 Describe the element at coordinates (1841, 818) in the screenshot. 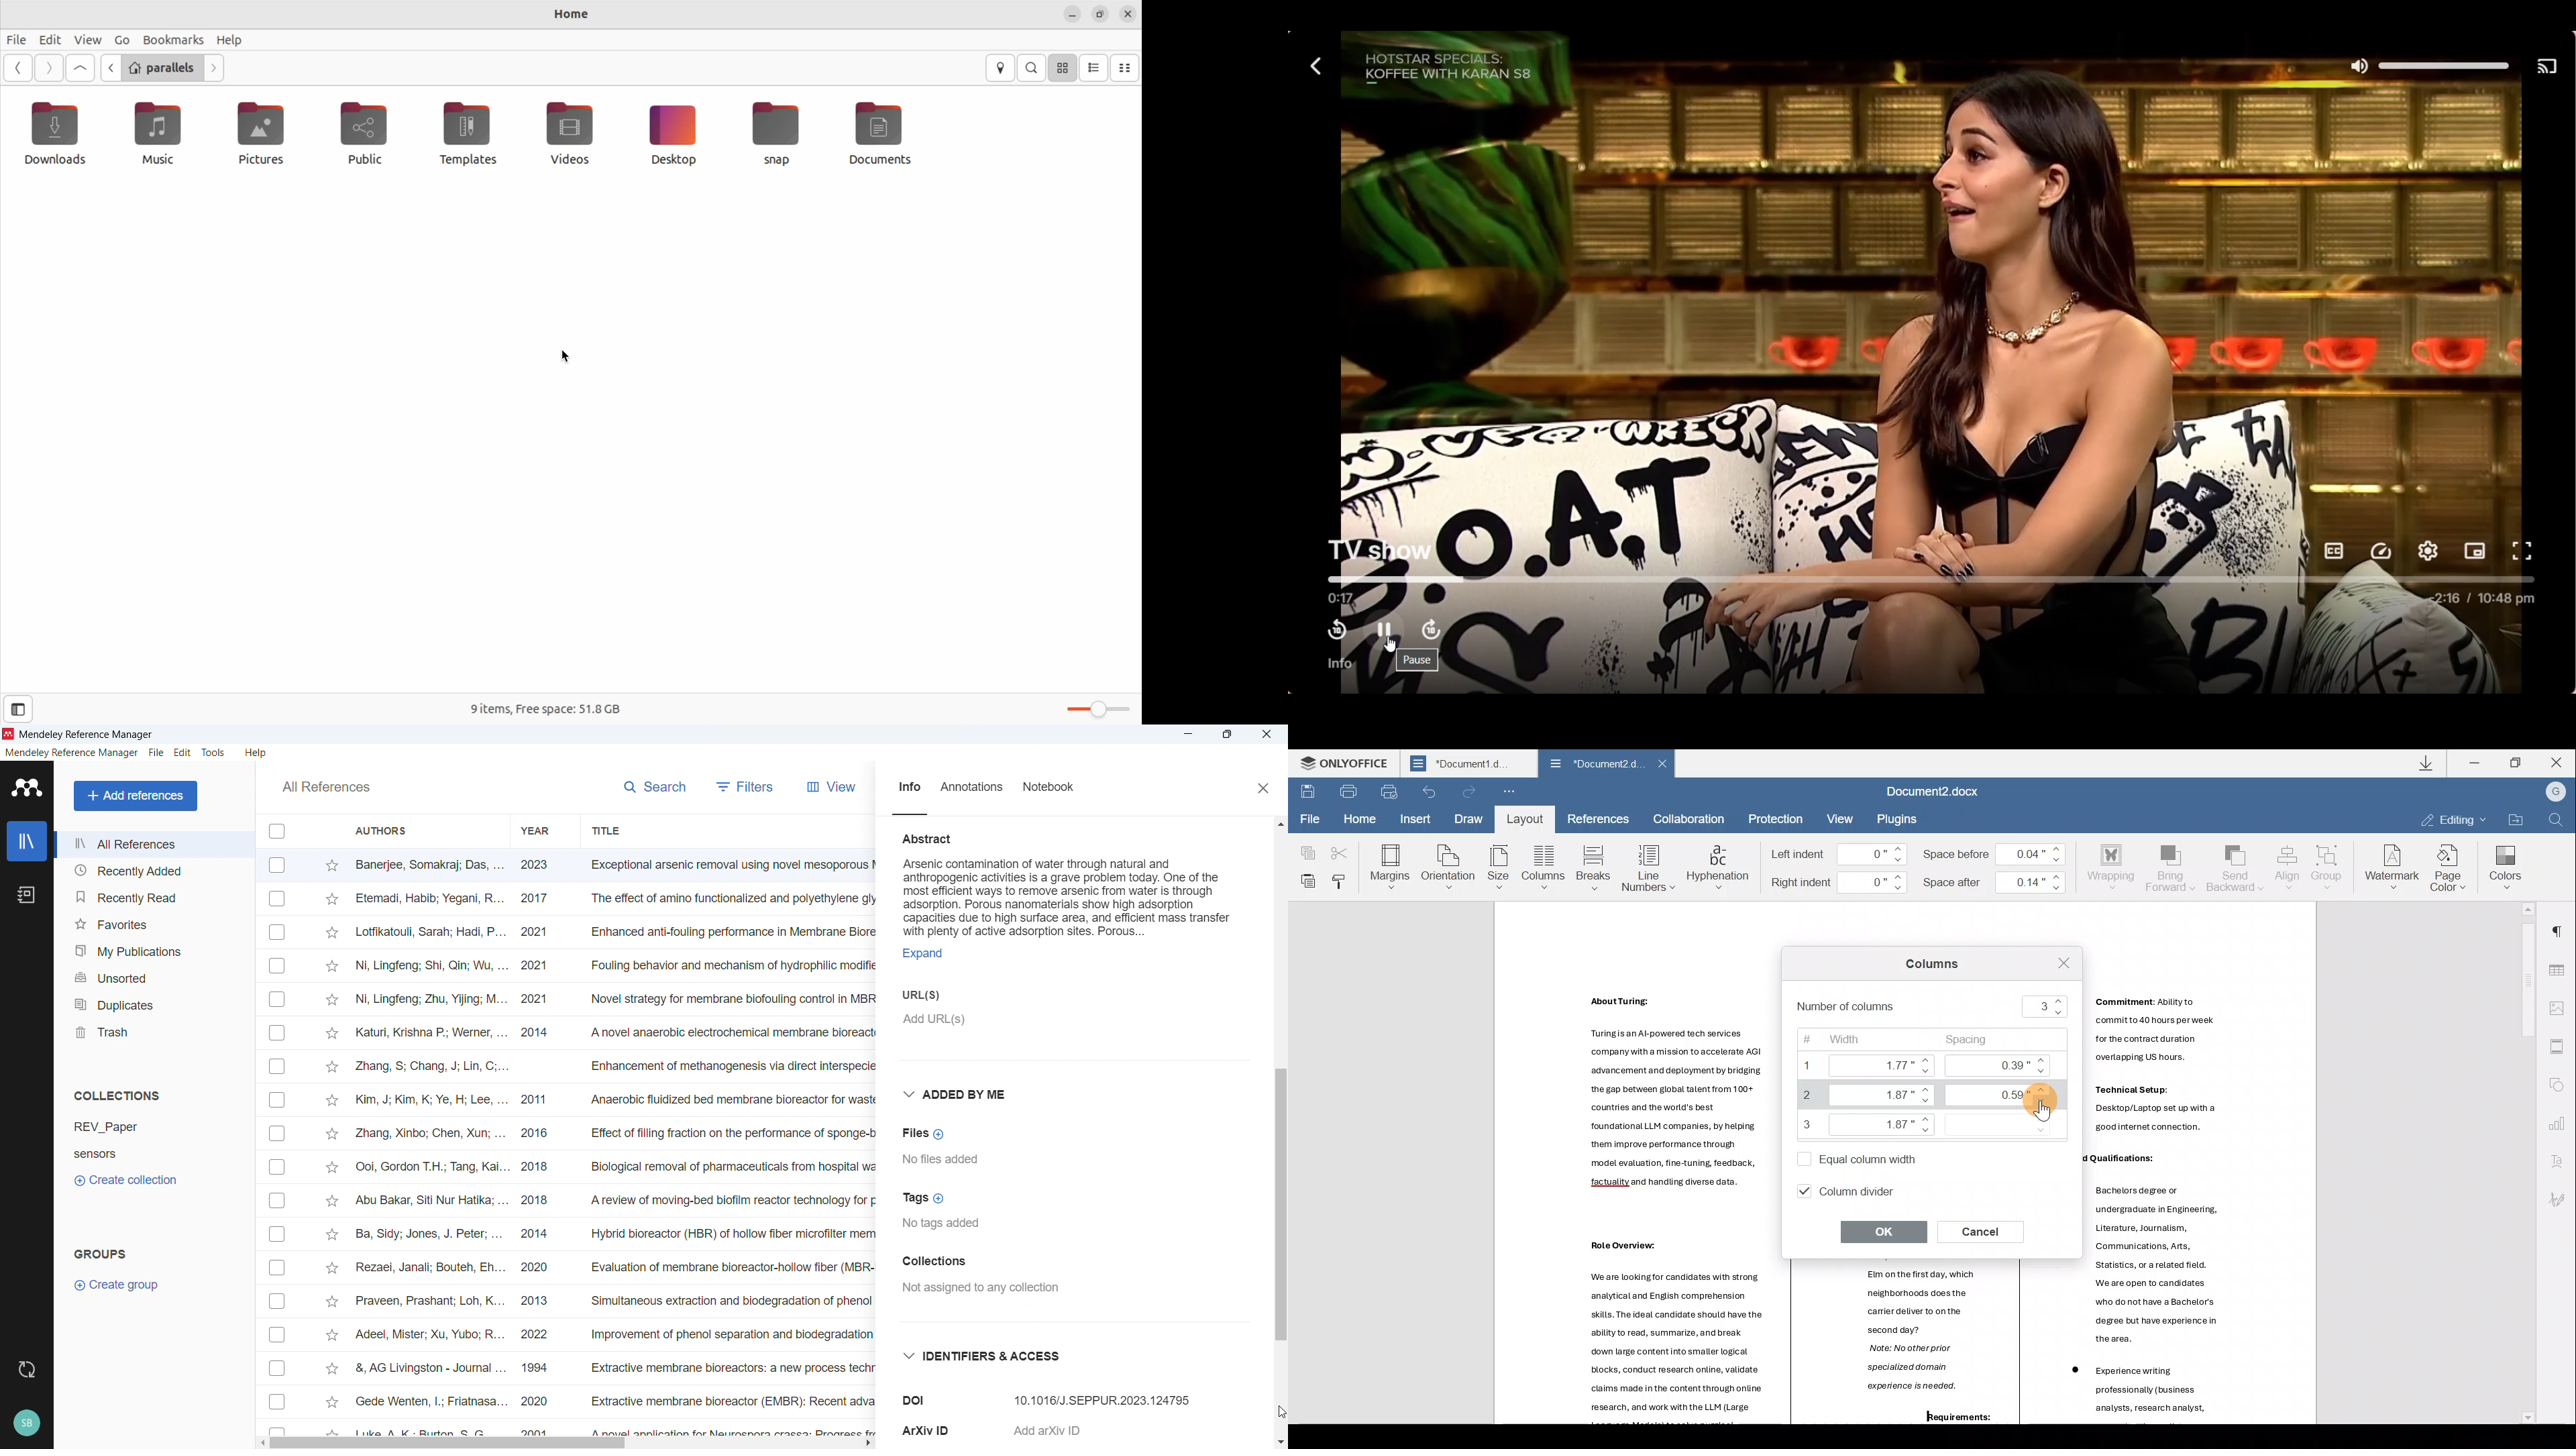

I see `View` at that location.